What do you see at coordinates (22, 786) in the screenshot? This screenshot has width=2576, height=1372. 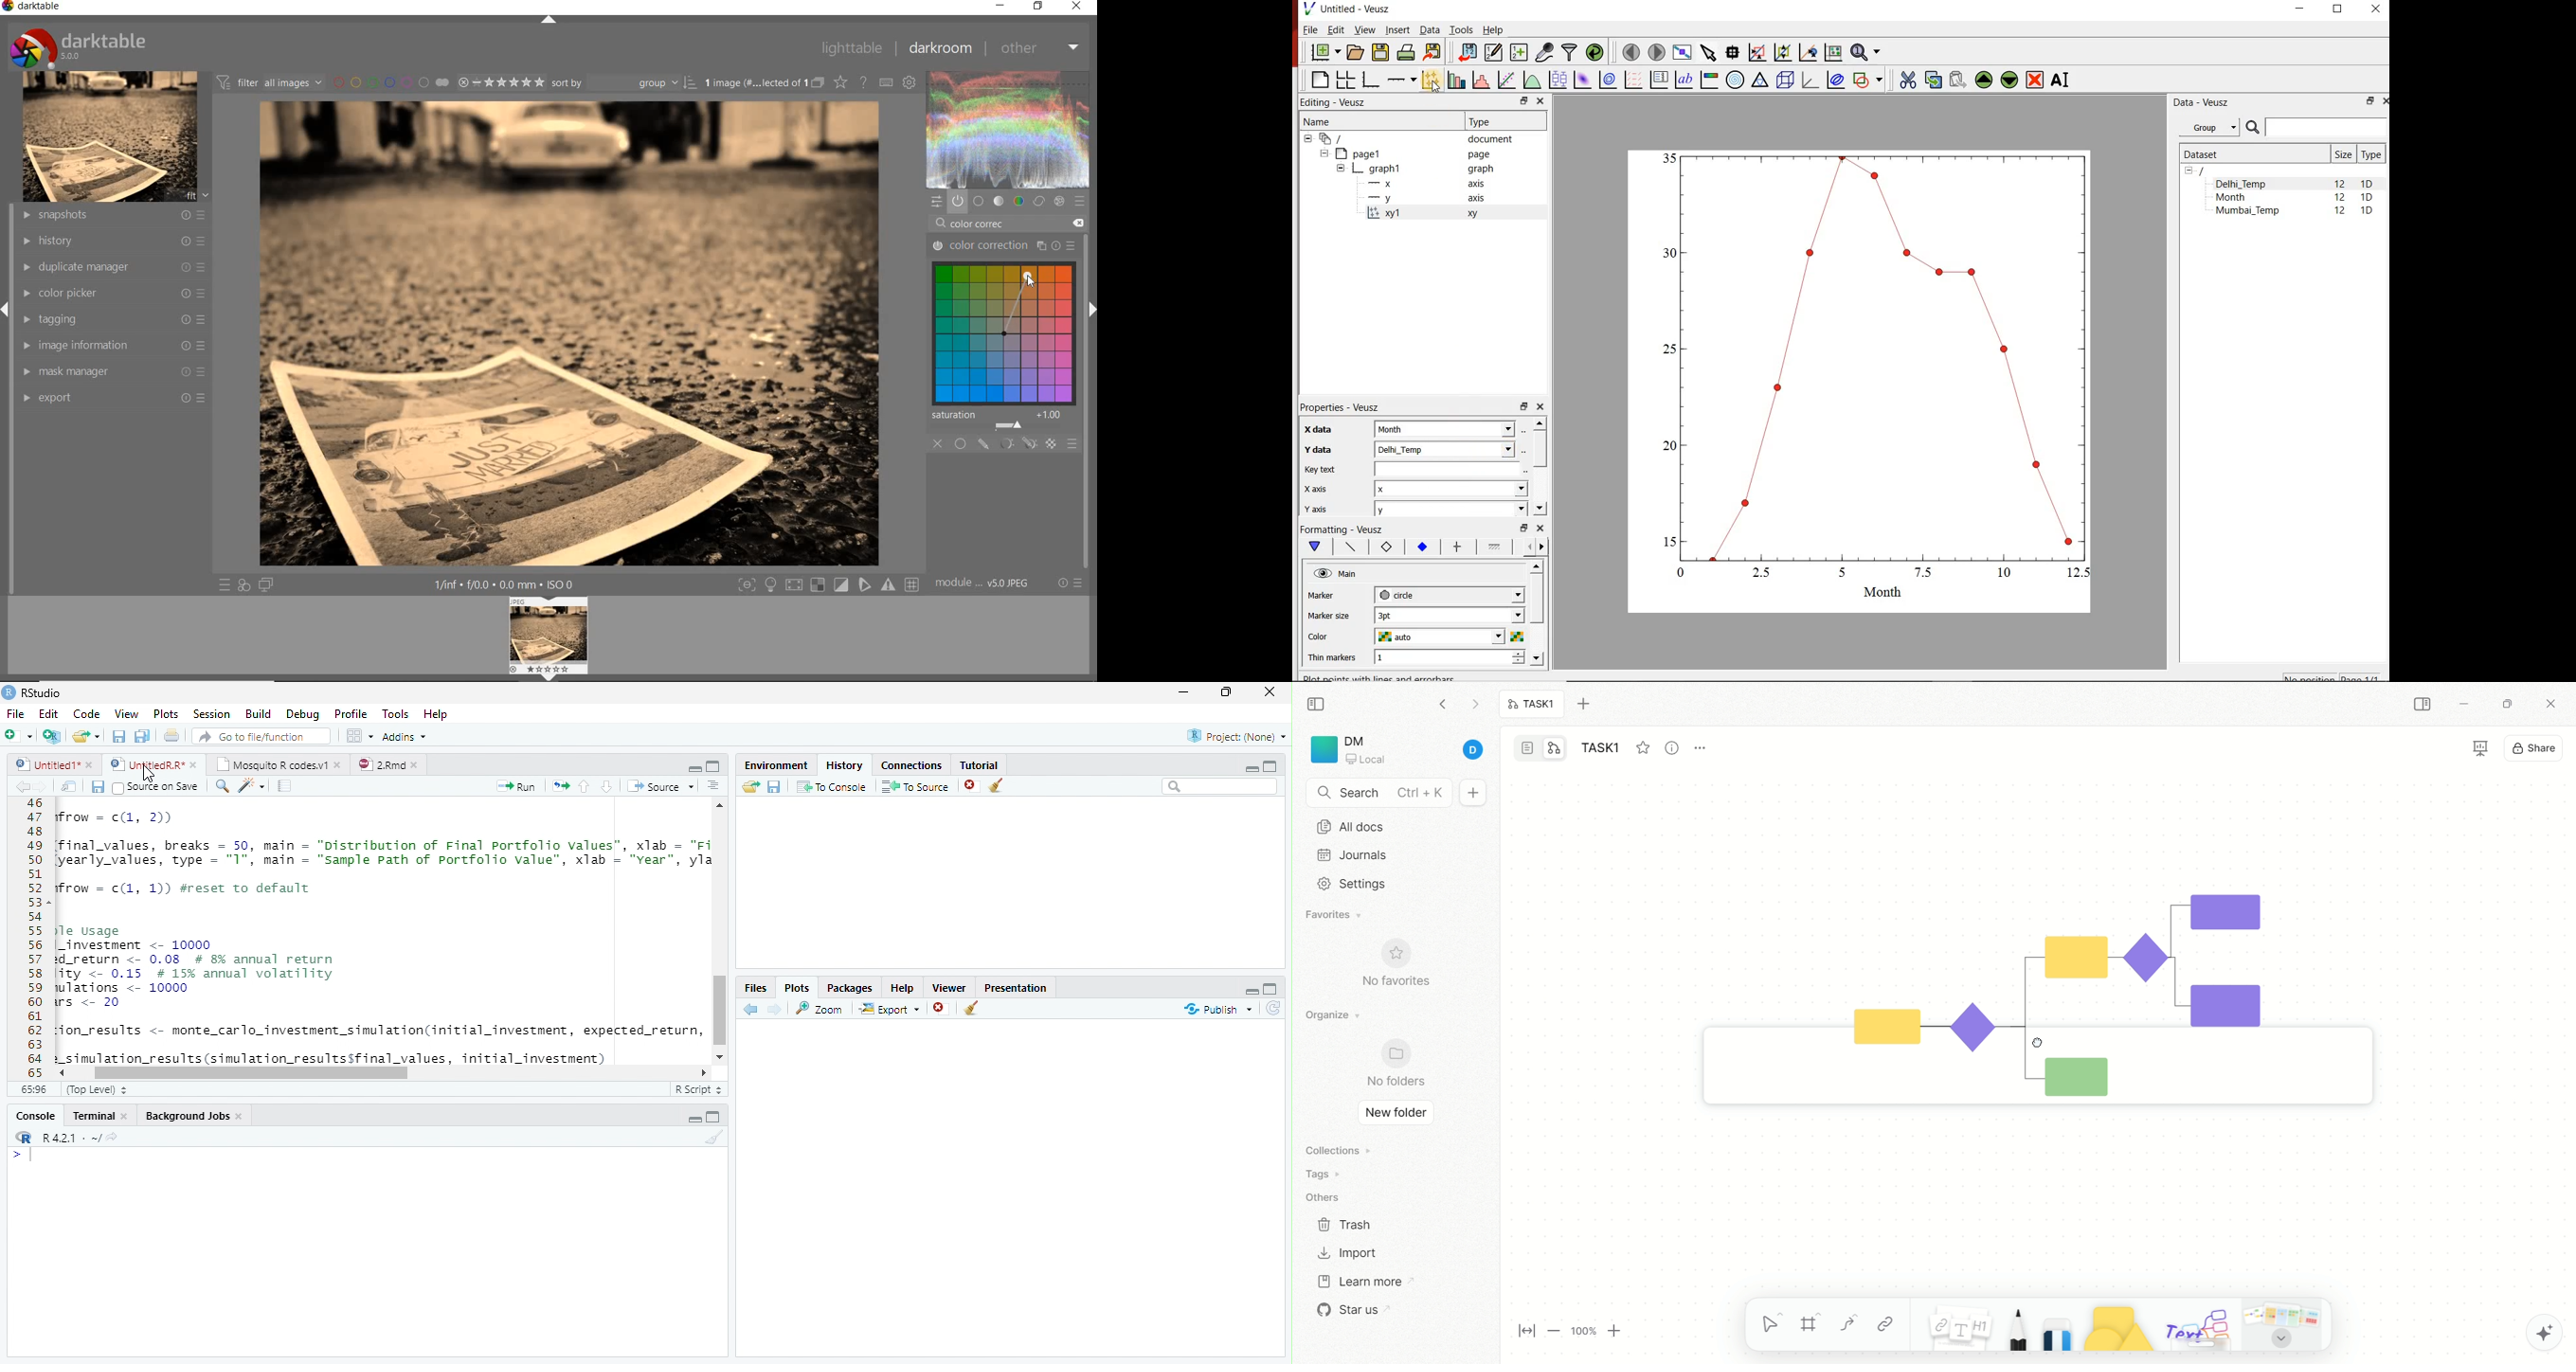 I see `previous source location` at bounding box center [22, 786].